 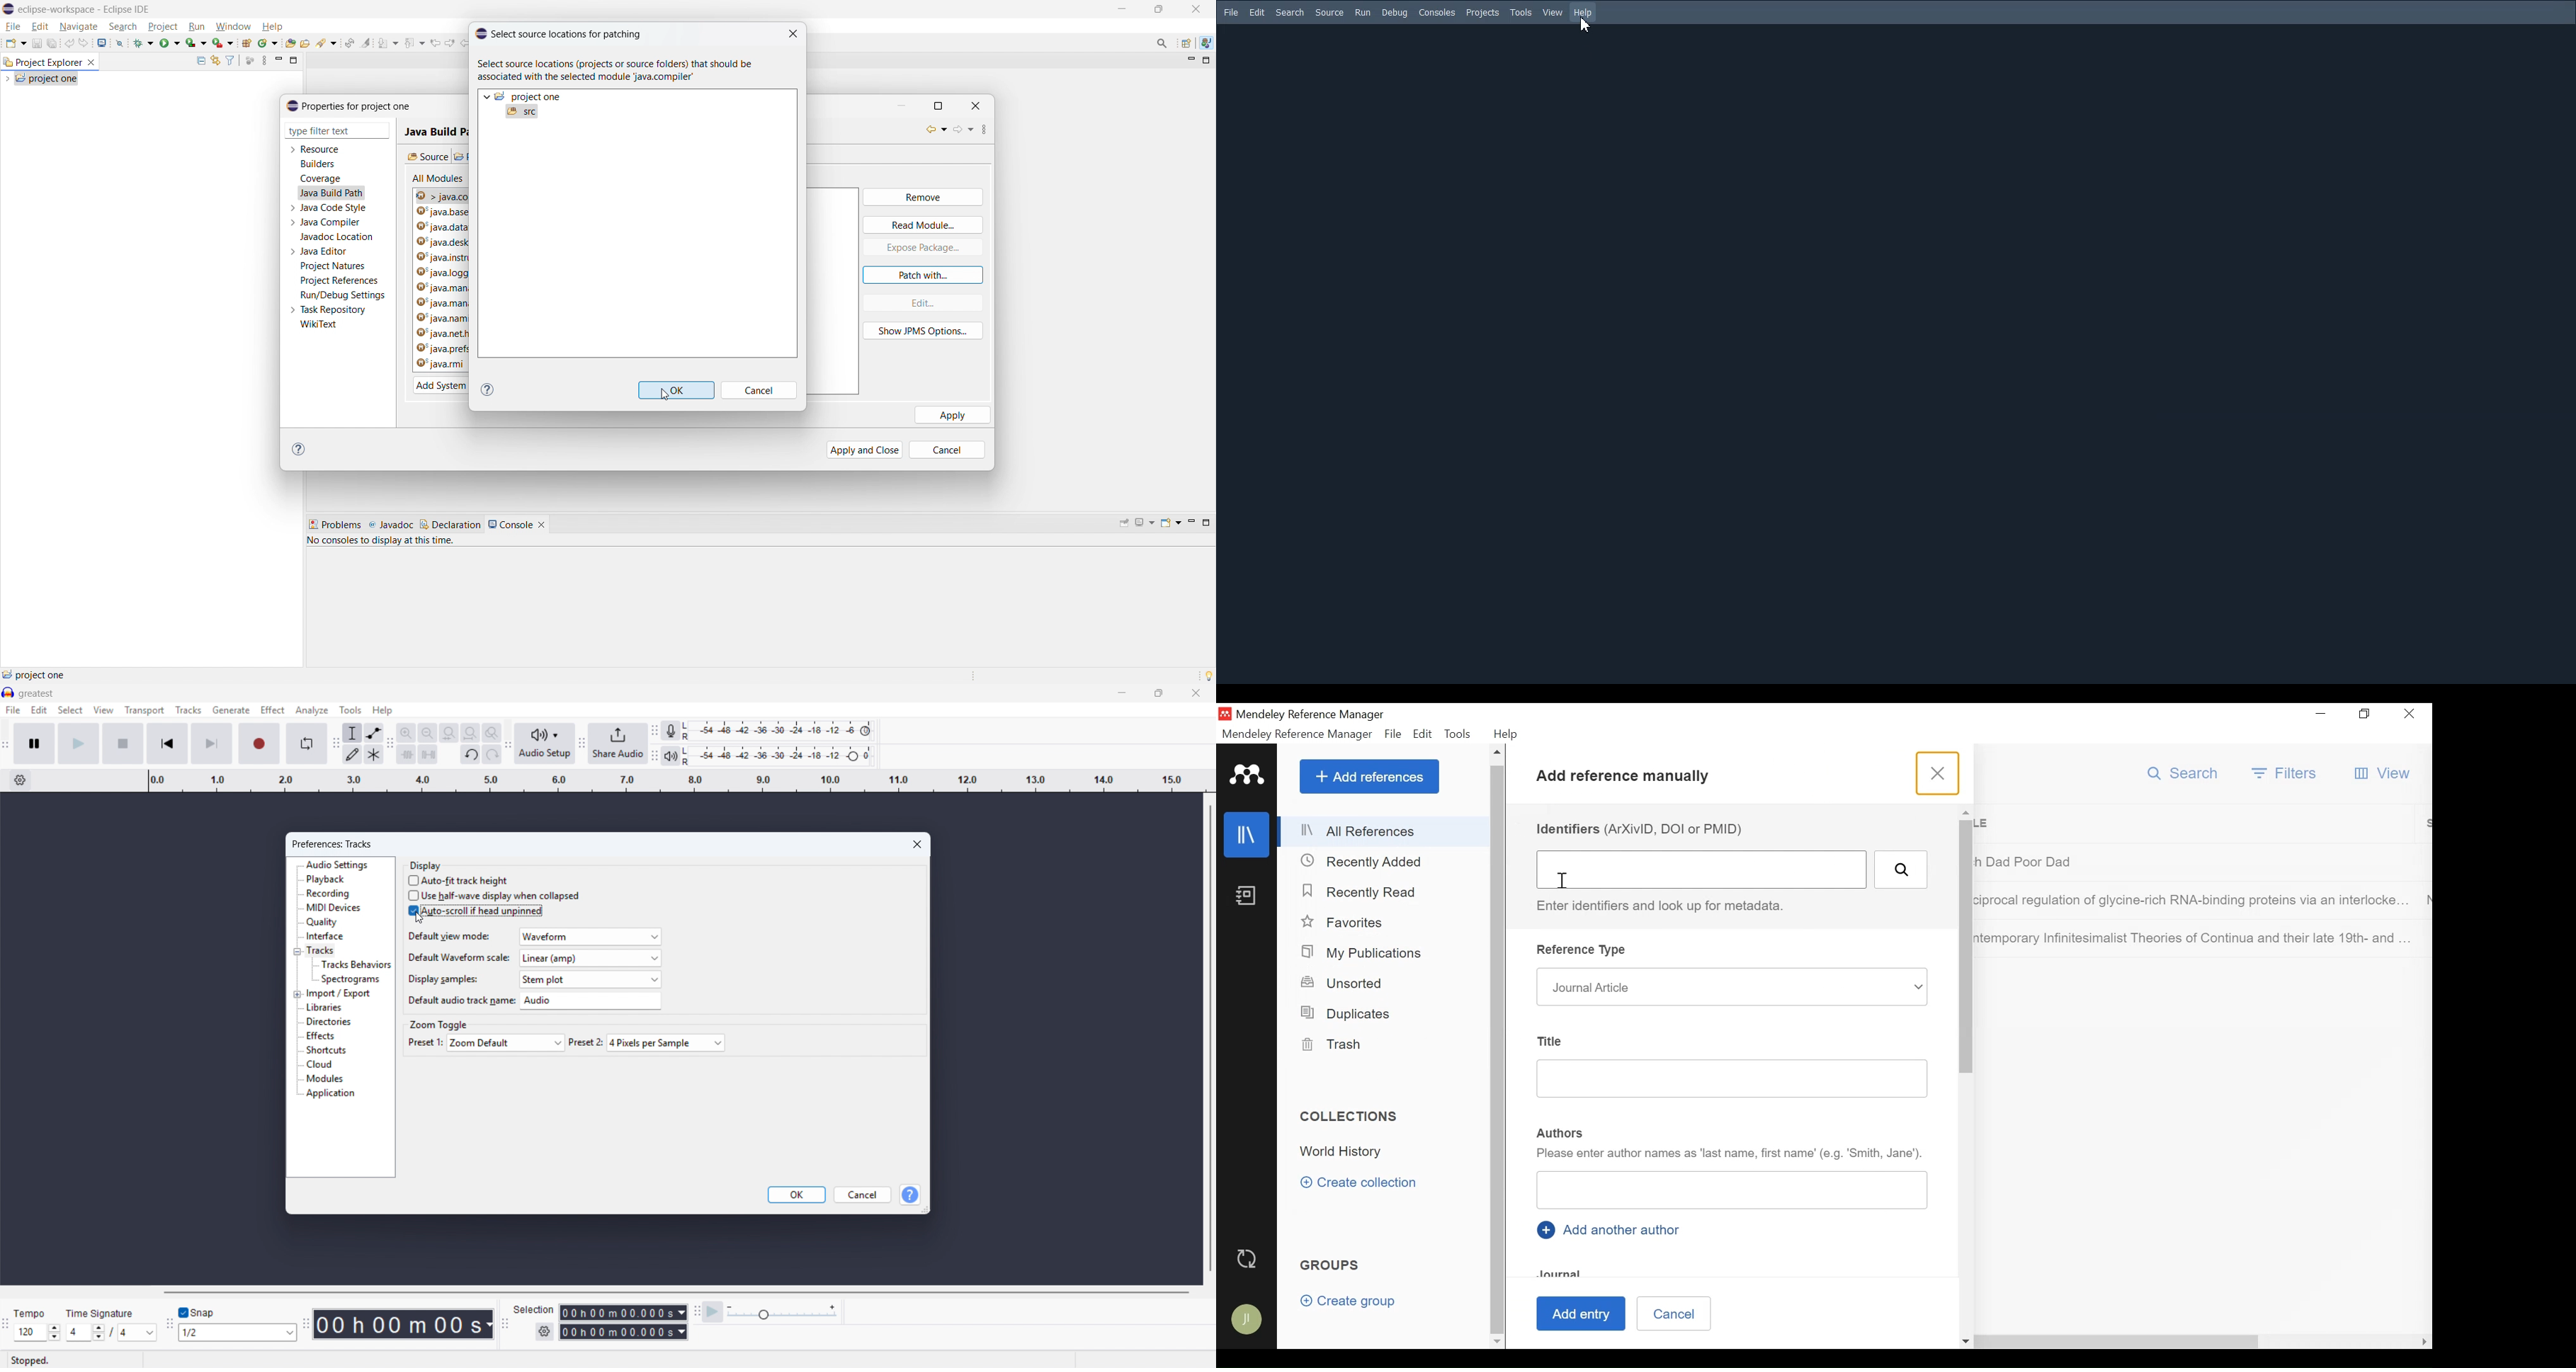 What do you see at coordinates (84, 42) in the screenshot?
I see `redo` at bounding box center [84, 42].